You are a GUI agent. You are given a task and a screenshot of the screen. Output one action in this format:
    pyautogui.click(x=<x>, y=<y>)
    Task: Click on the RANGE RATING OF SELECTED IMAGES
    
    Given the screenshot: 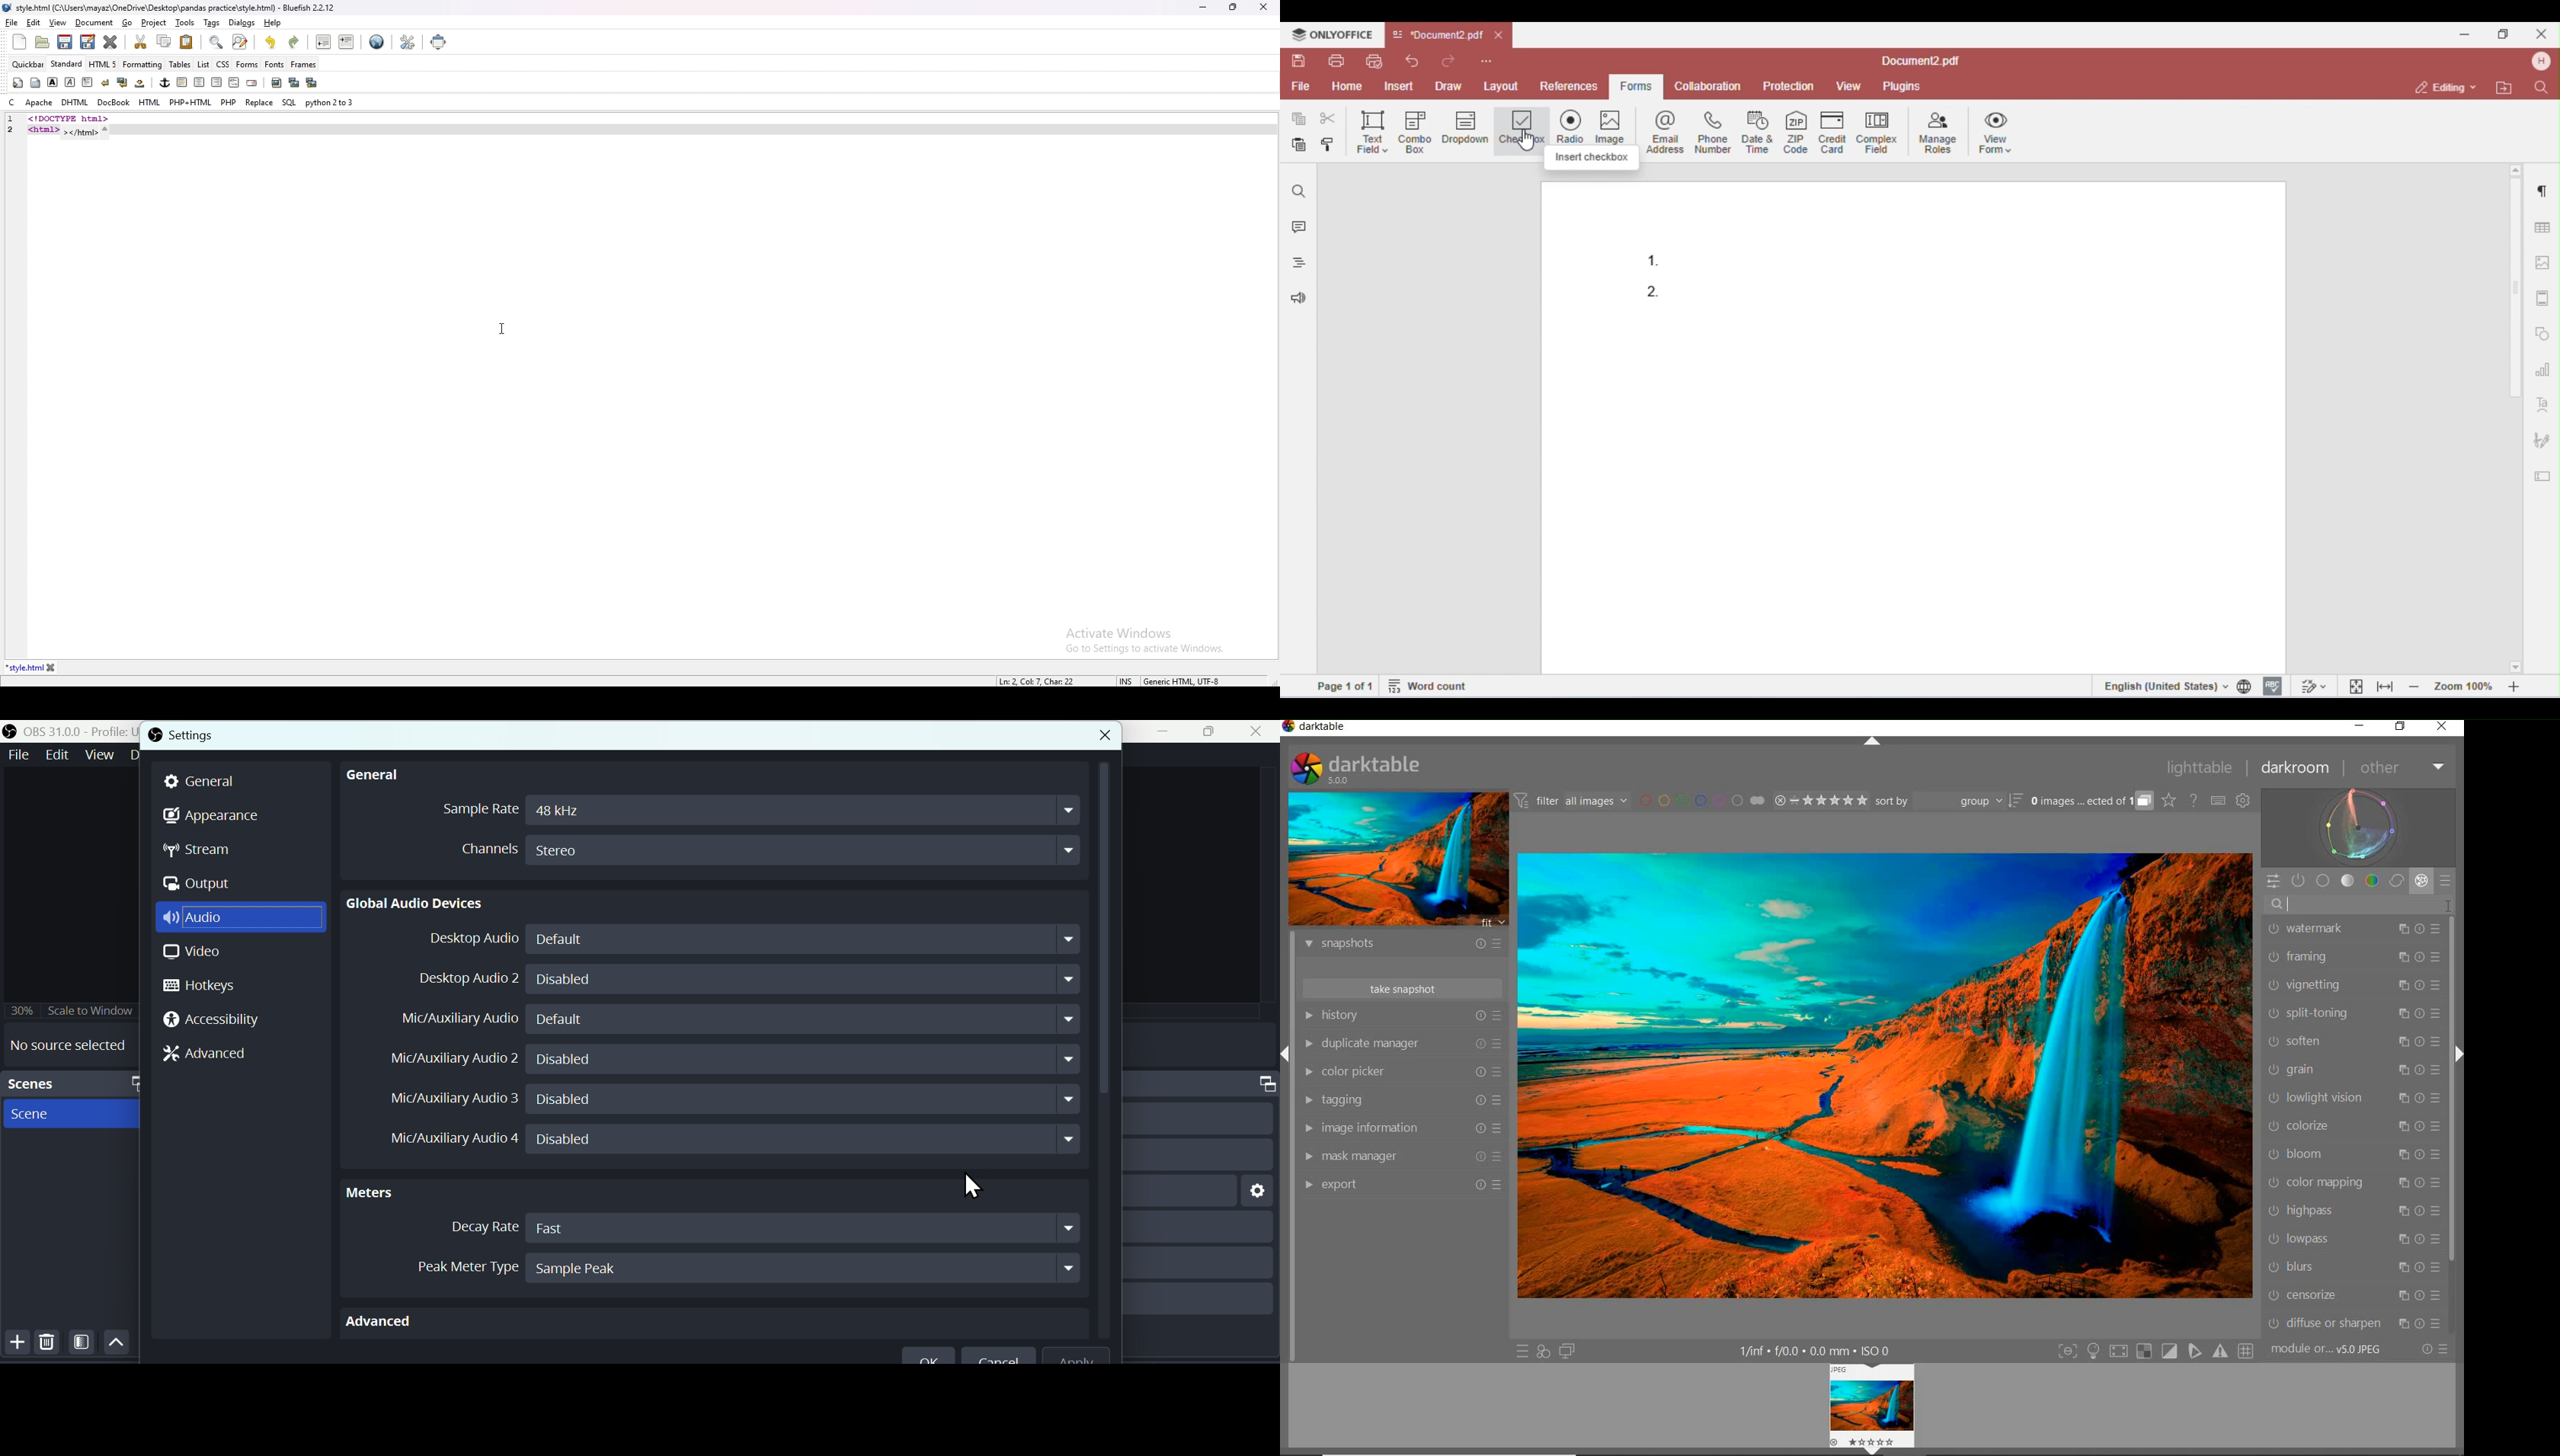 What is the action you would take?
    pyautogui.click(x=1821, y=800)
    